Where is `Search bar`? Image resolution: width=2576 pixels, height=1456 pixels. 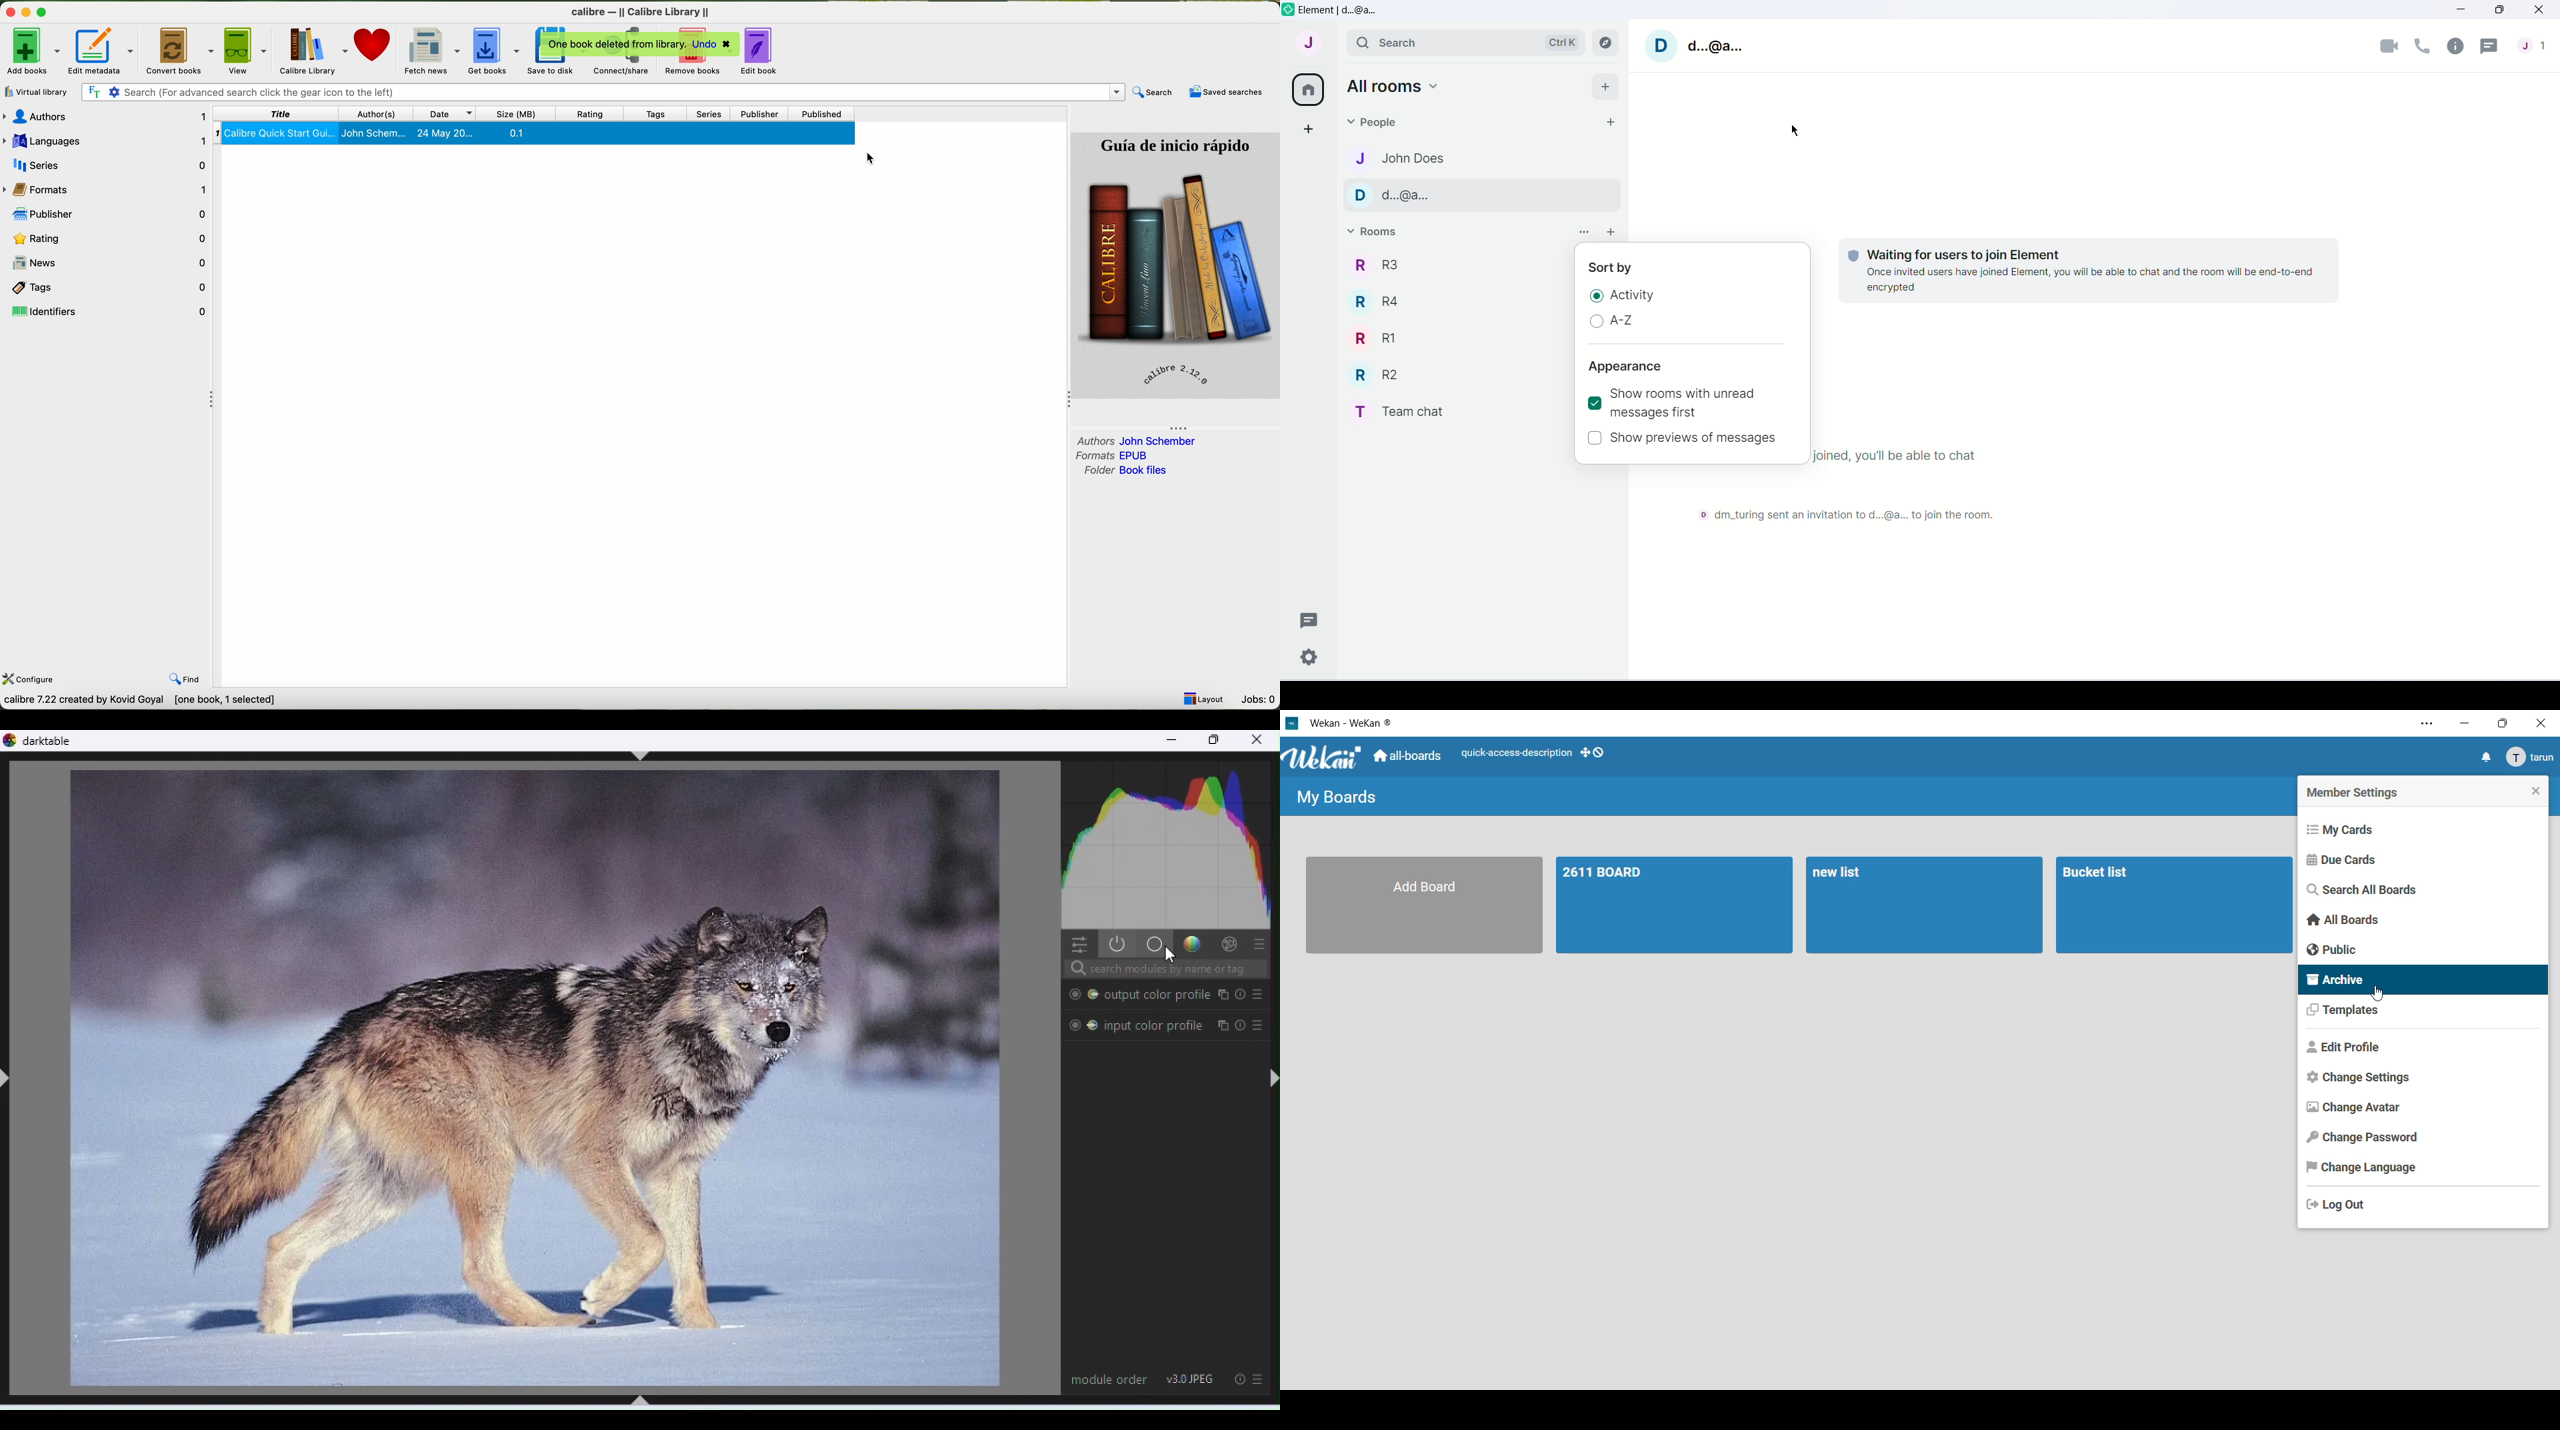
Search bar is located at coordinates (1465, 42).